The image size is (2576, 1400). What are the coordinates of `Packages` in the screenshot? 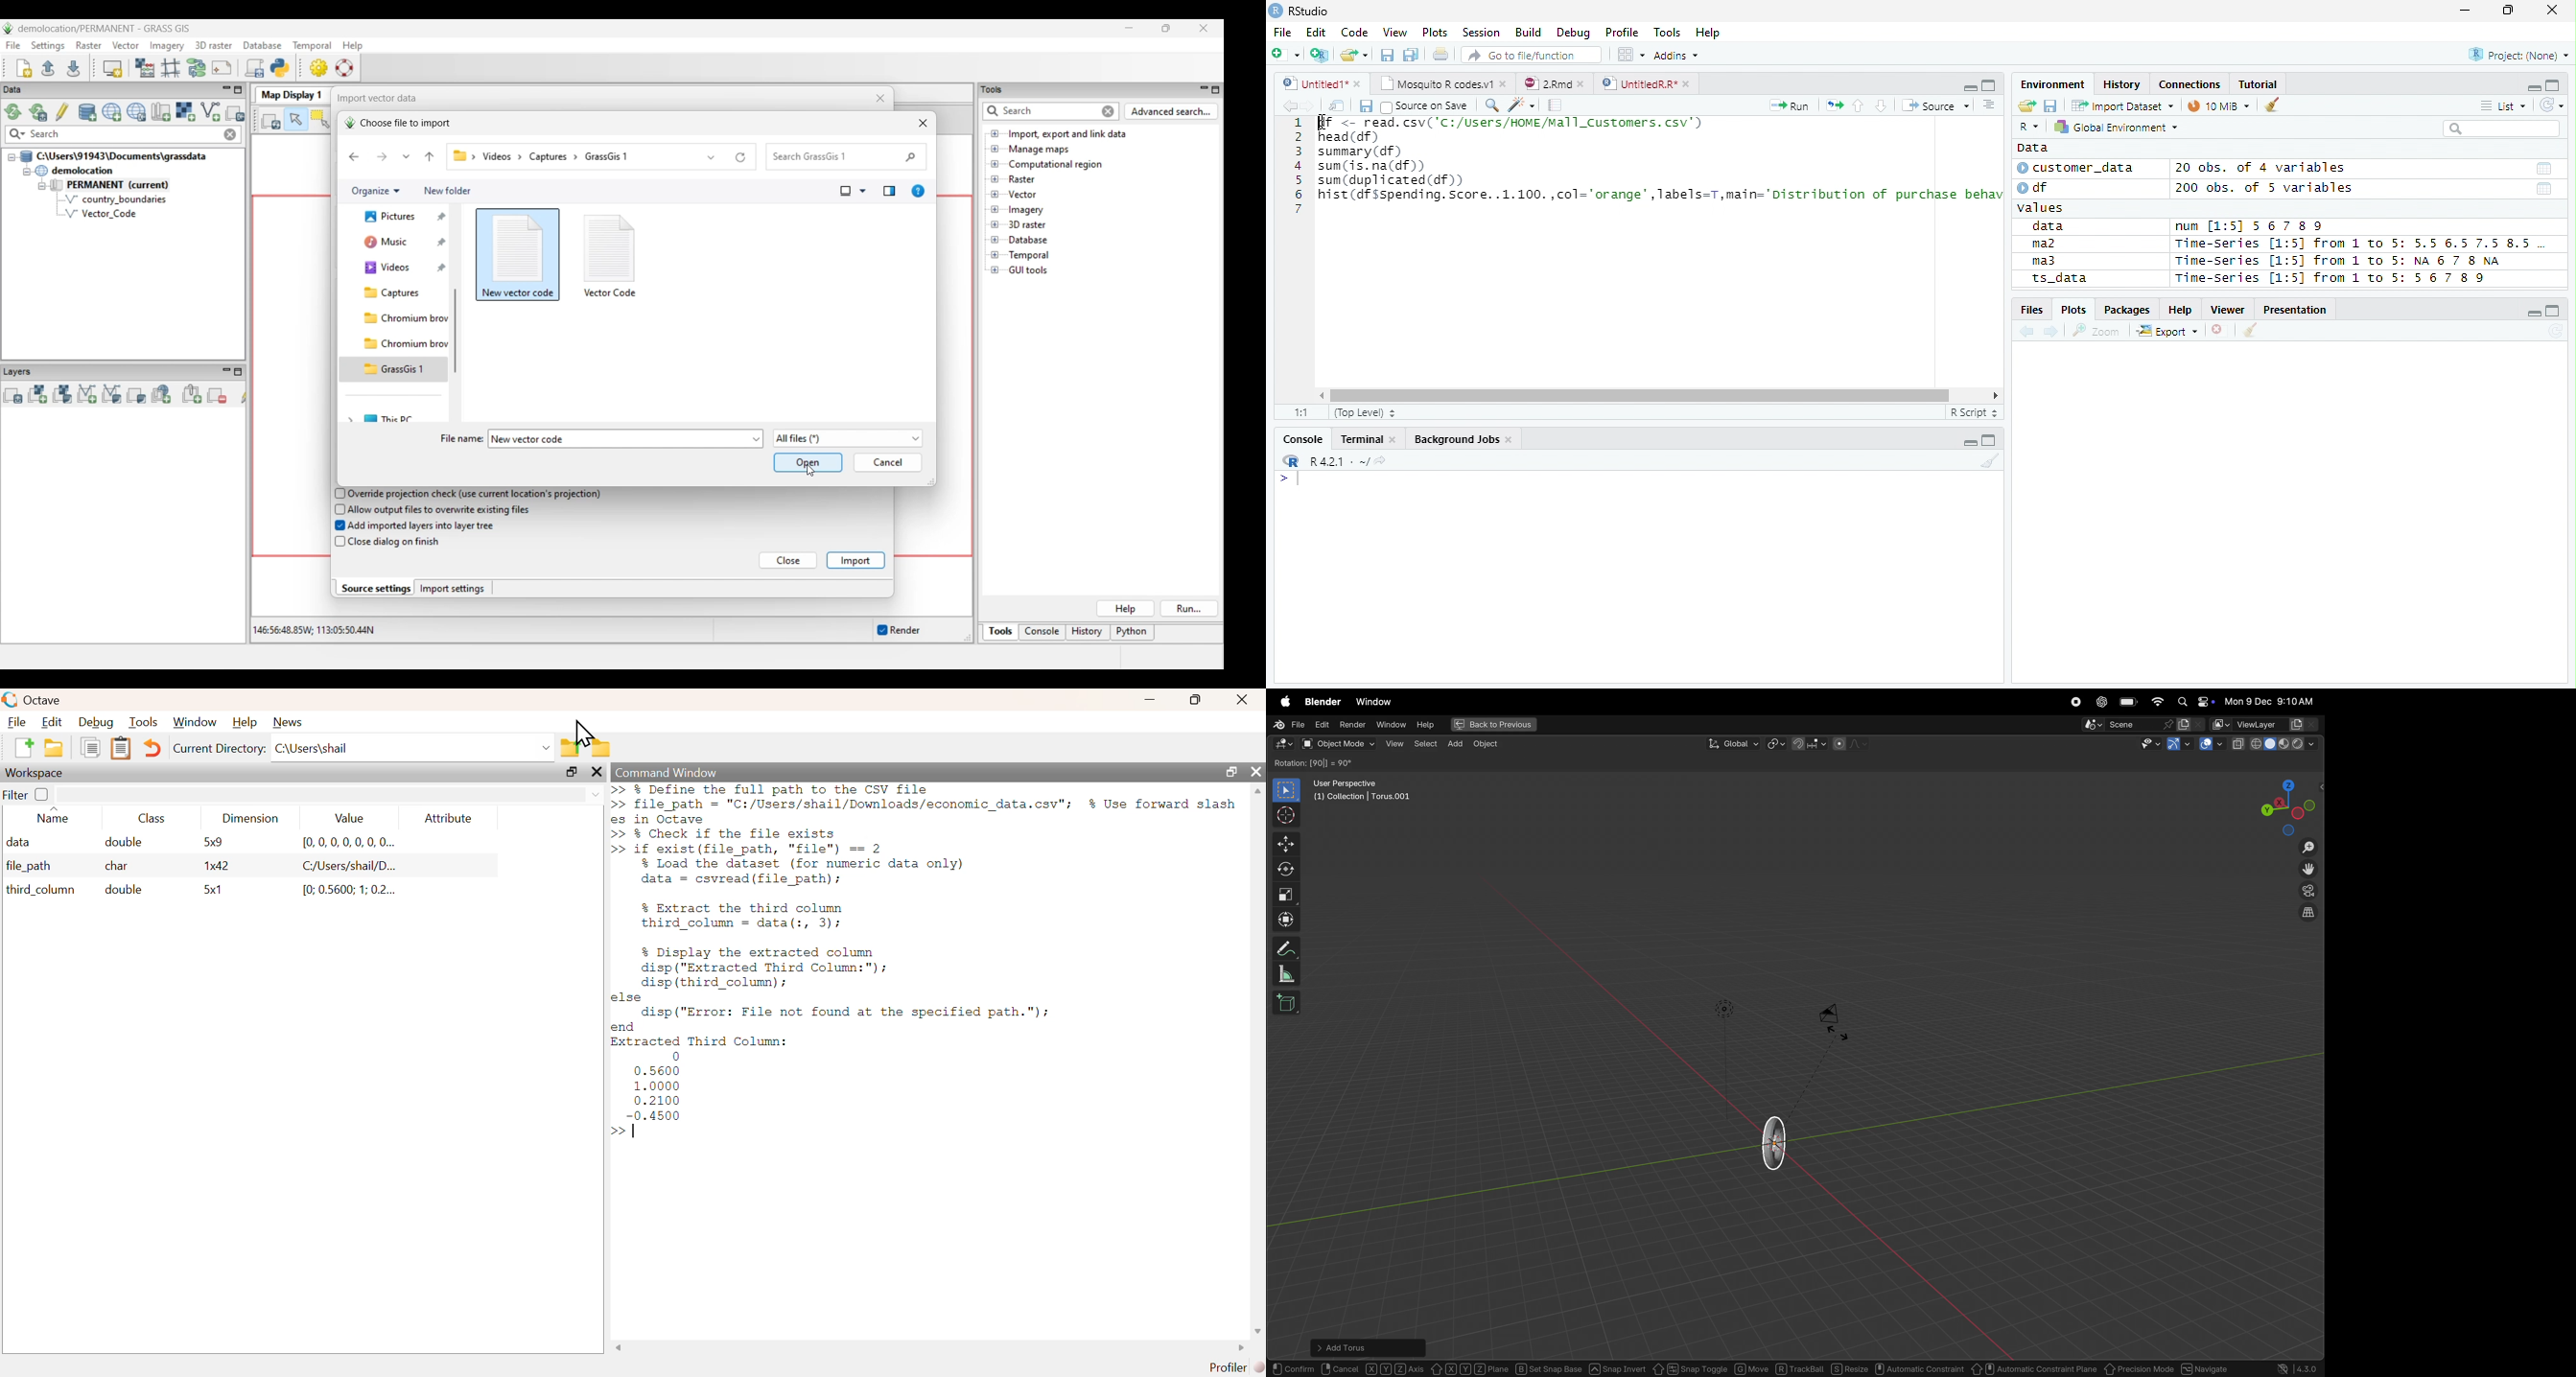 It's located at (2126, 311).